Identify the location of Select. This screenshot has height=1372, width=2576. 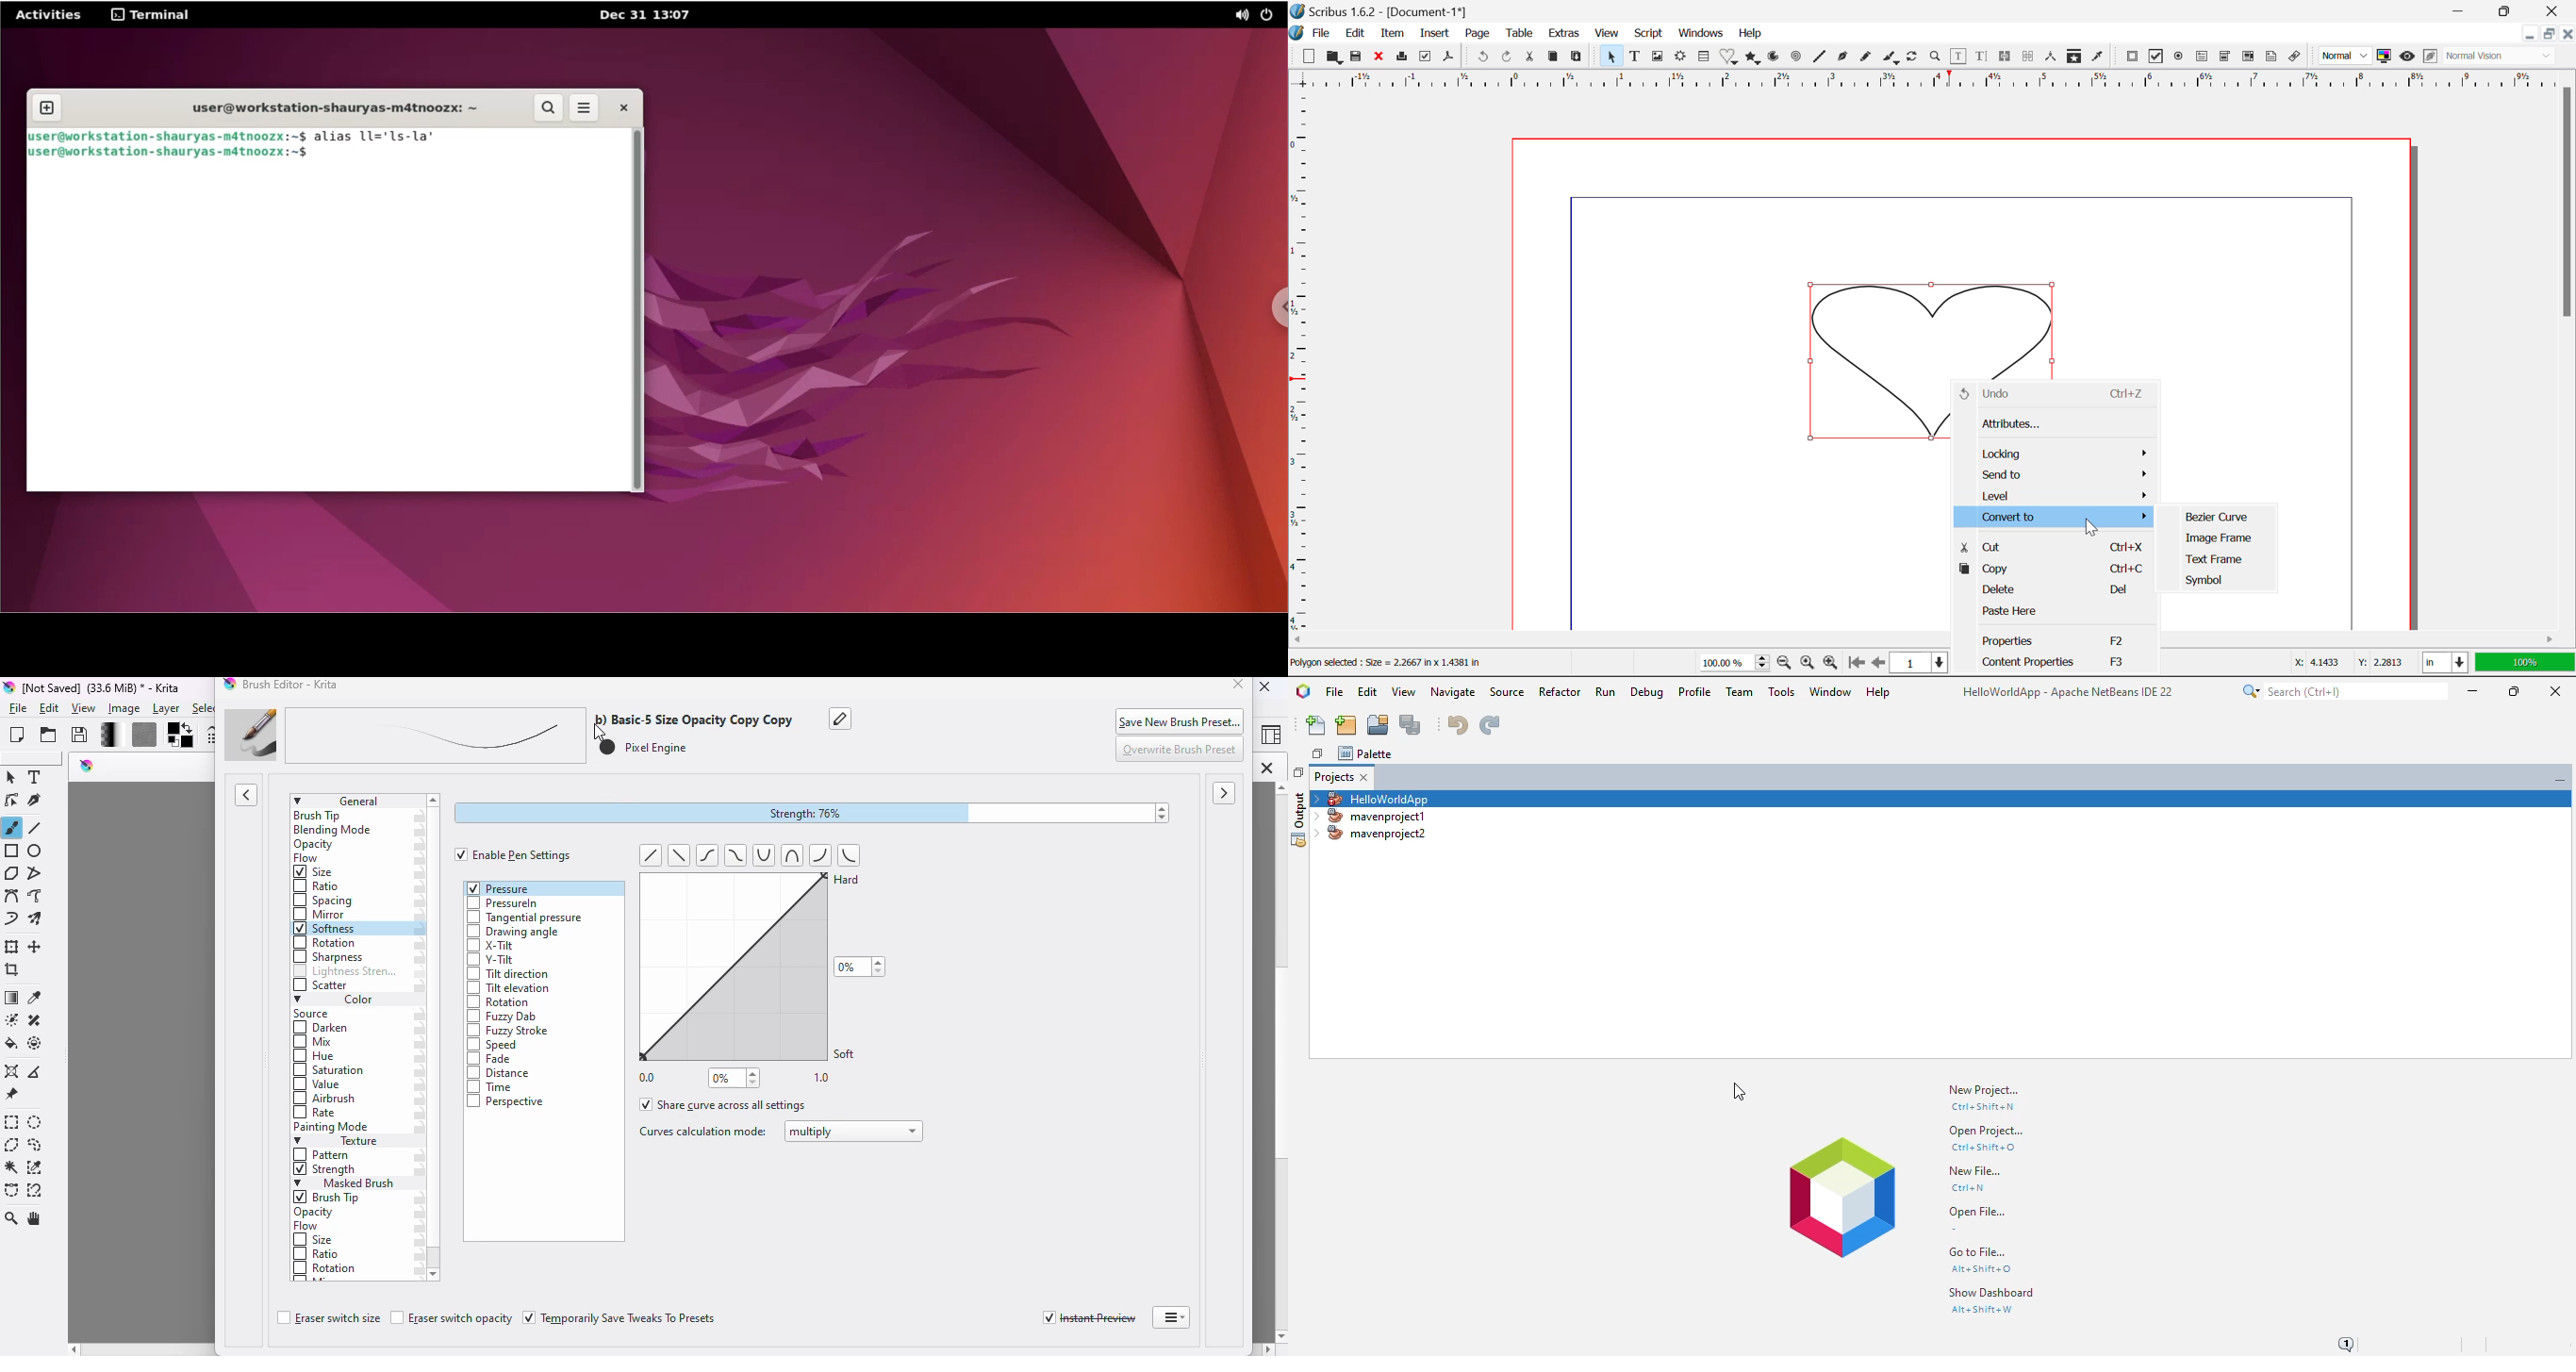
(1611, 56).